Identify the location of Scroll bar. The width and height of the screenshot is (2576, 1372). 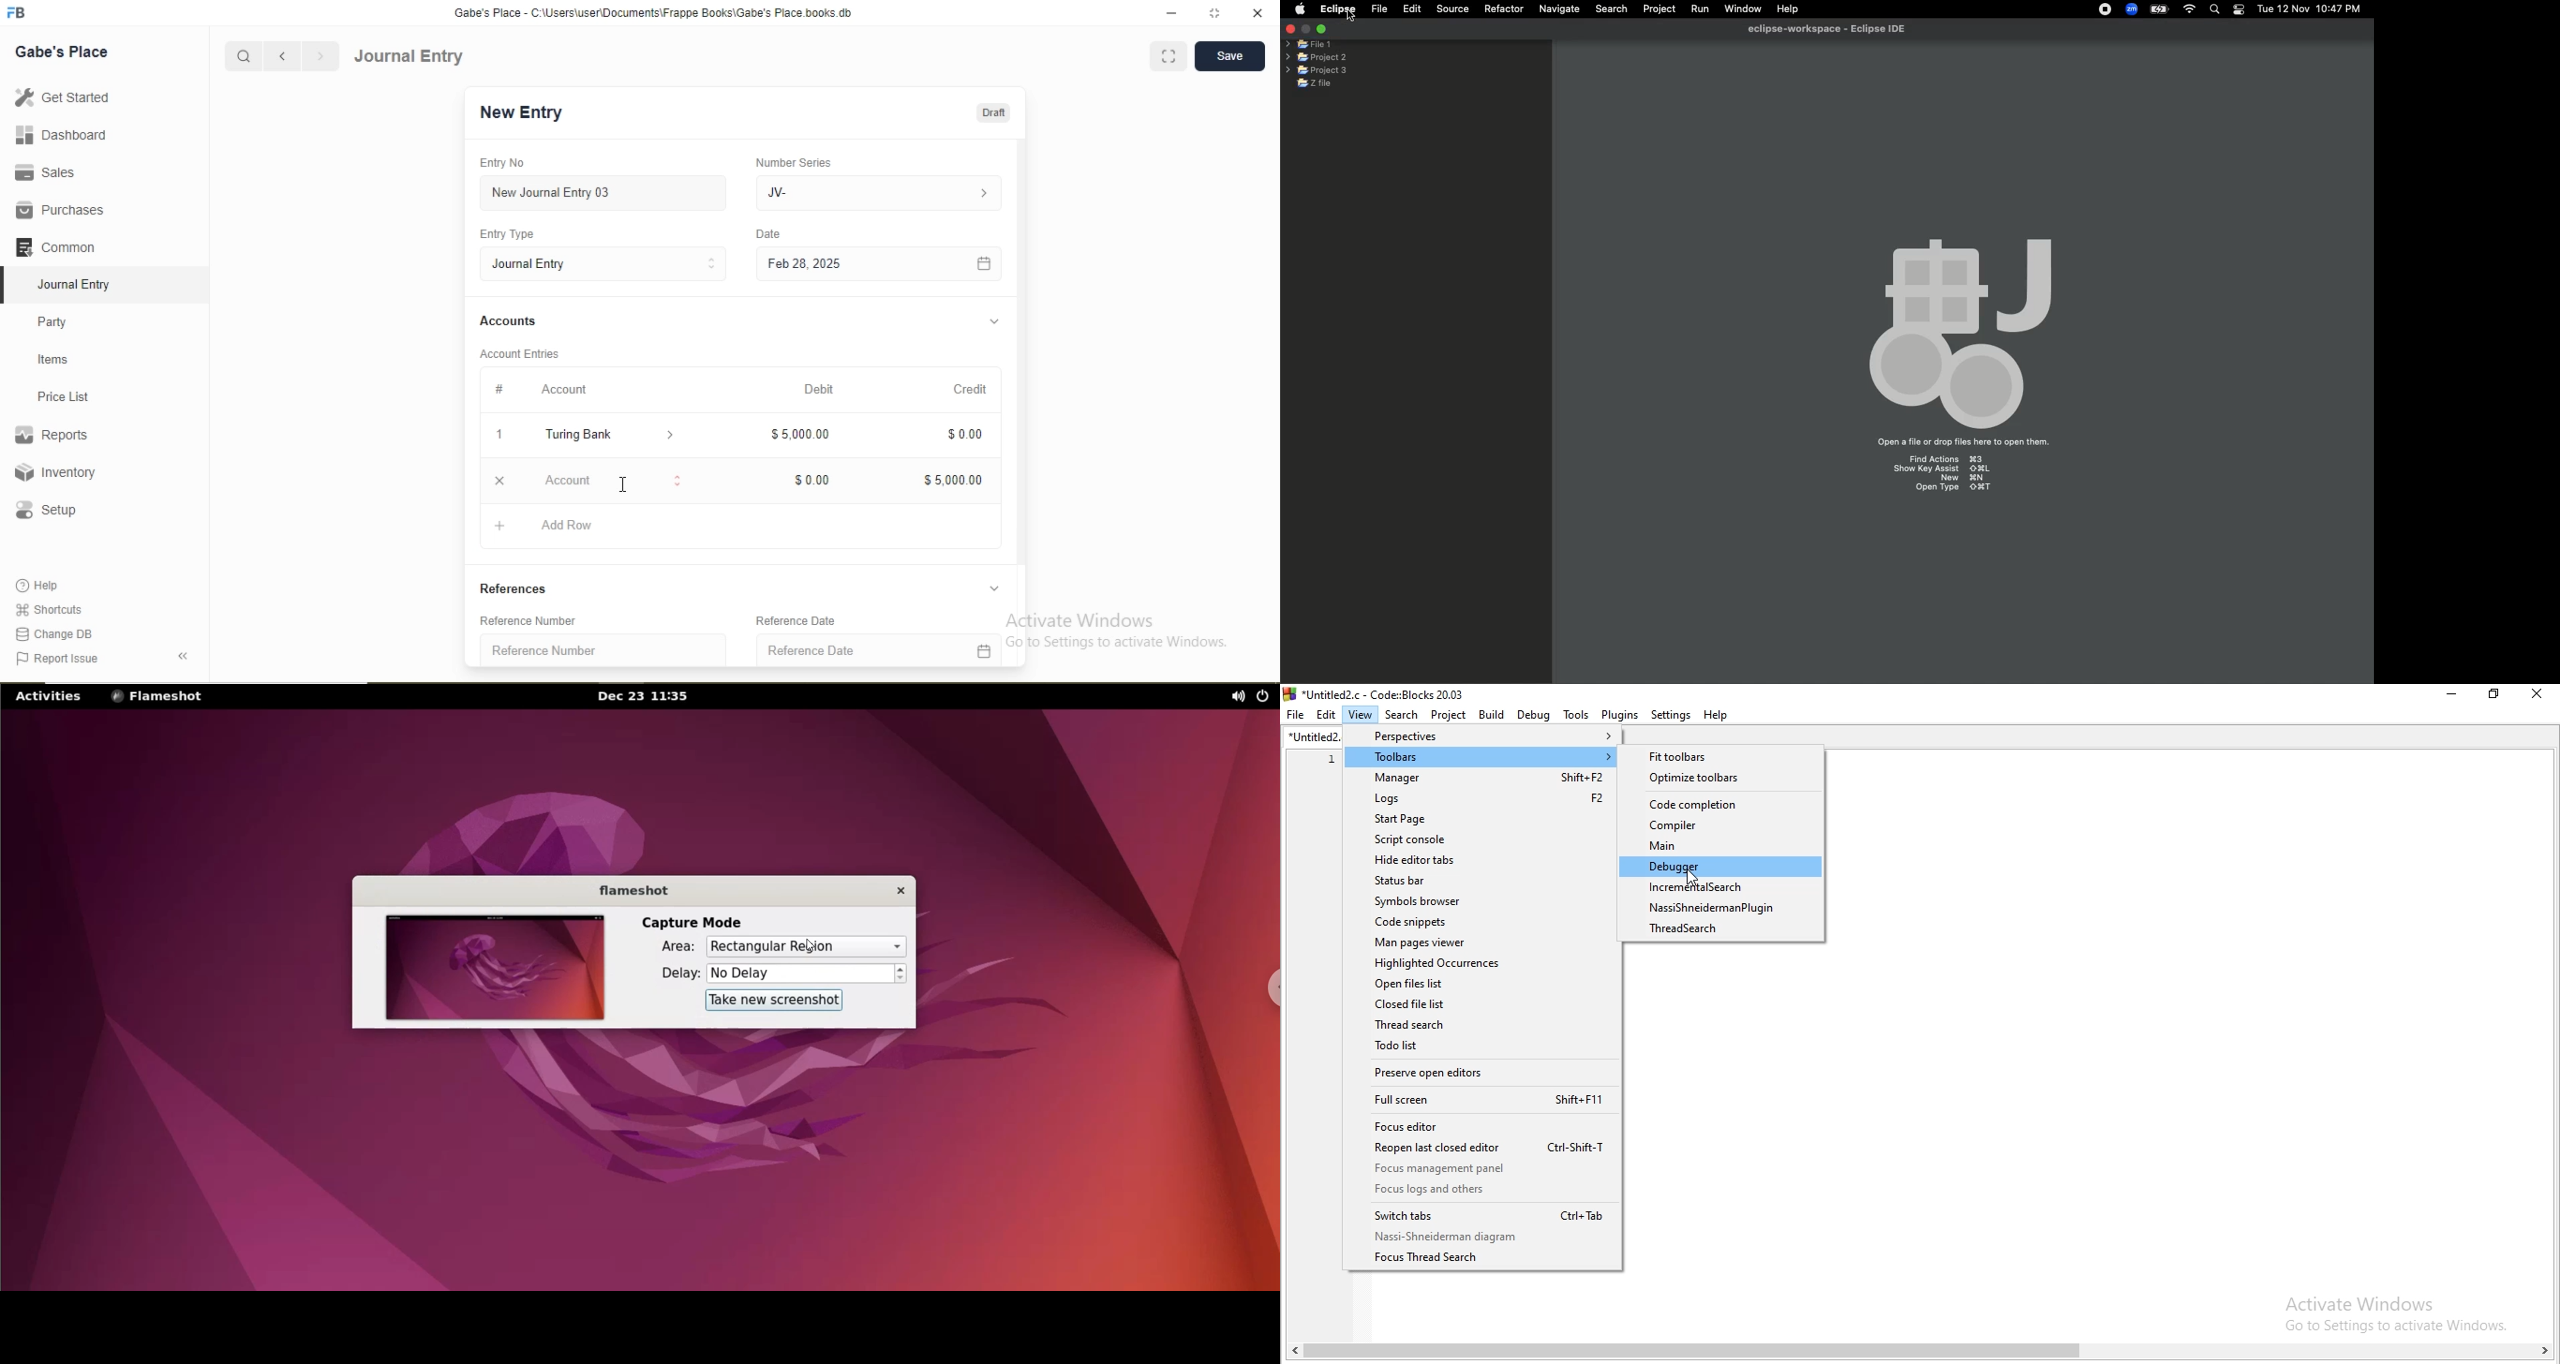
(1021, 386).